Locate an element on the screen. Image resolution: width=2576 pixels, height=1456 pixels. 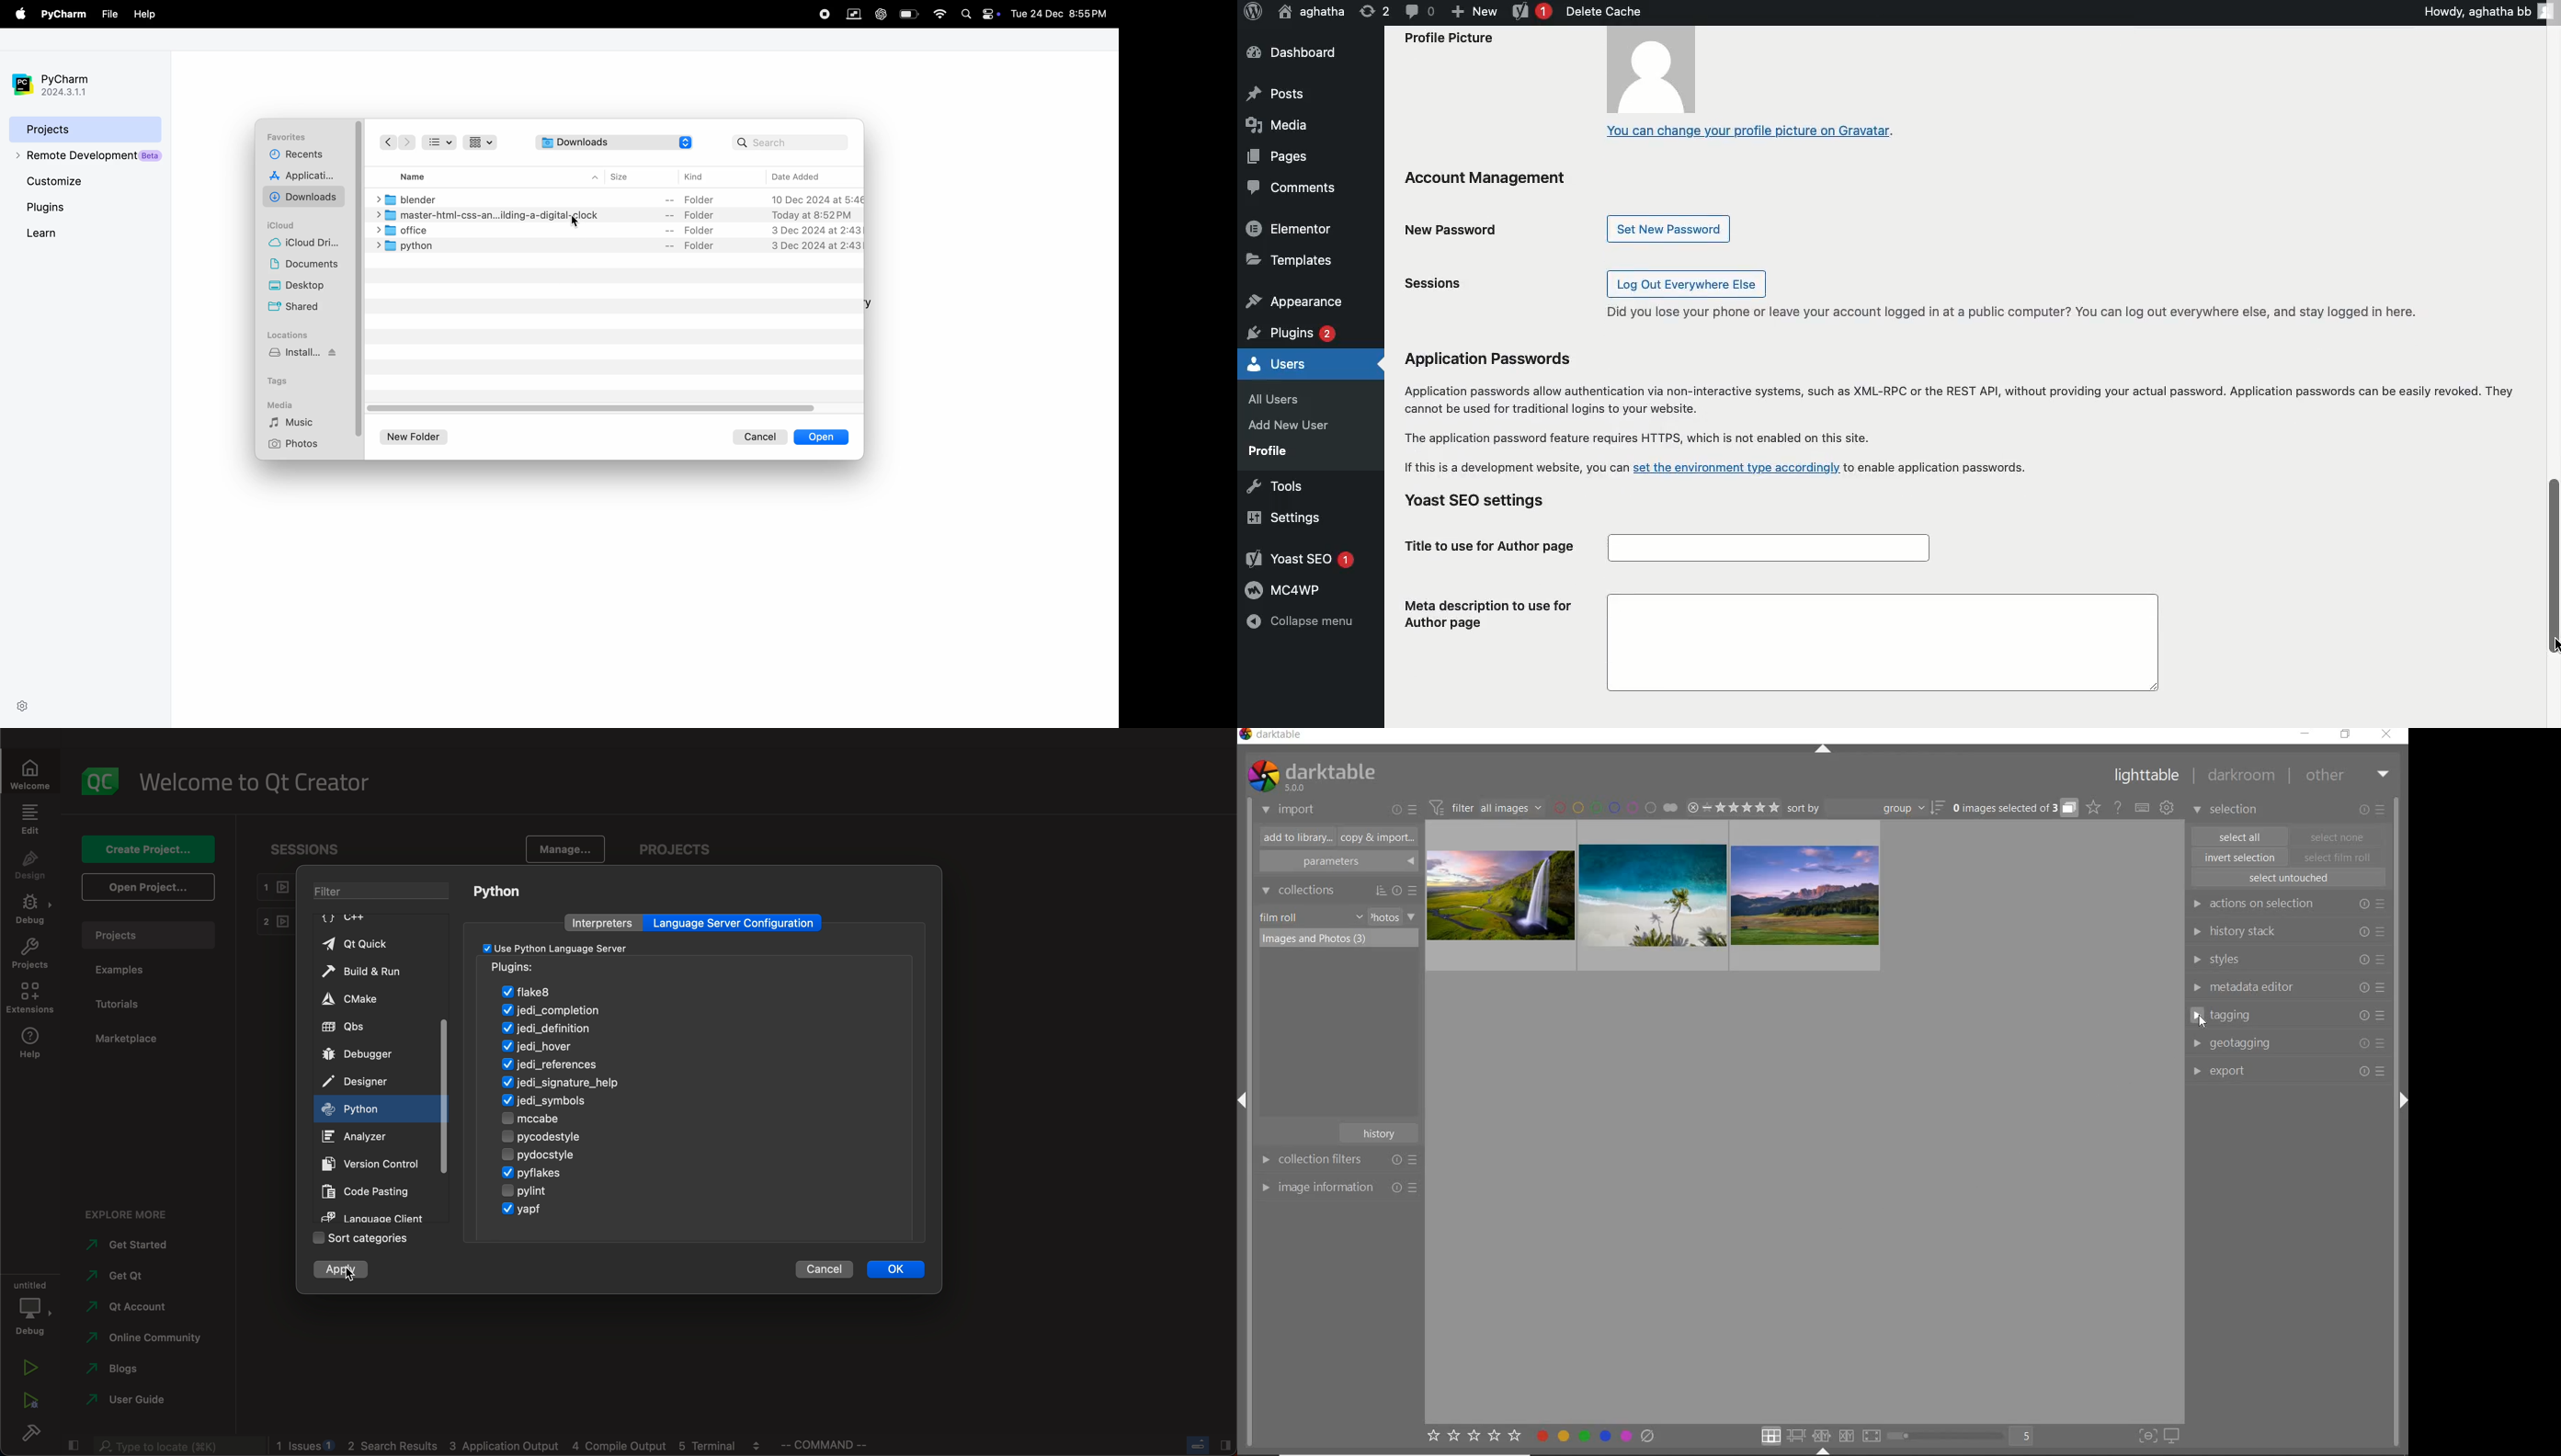
started is located at coordinates (134, 1247).